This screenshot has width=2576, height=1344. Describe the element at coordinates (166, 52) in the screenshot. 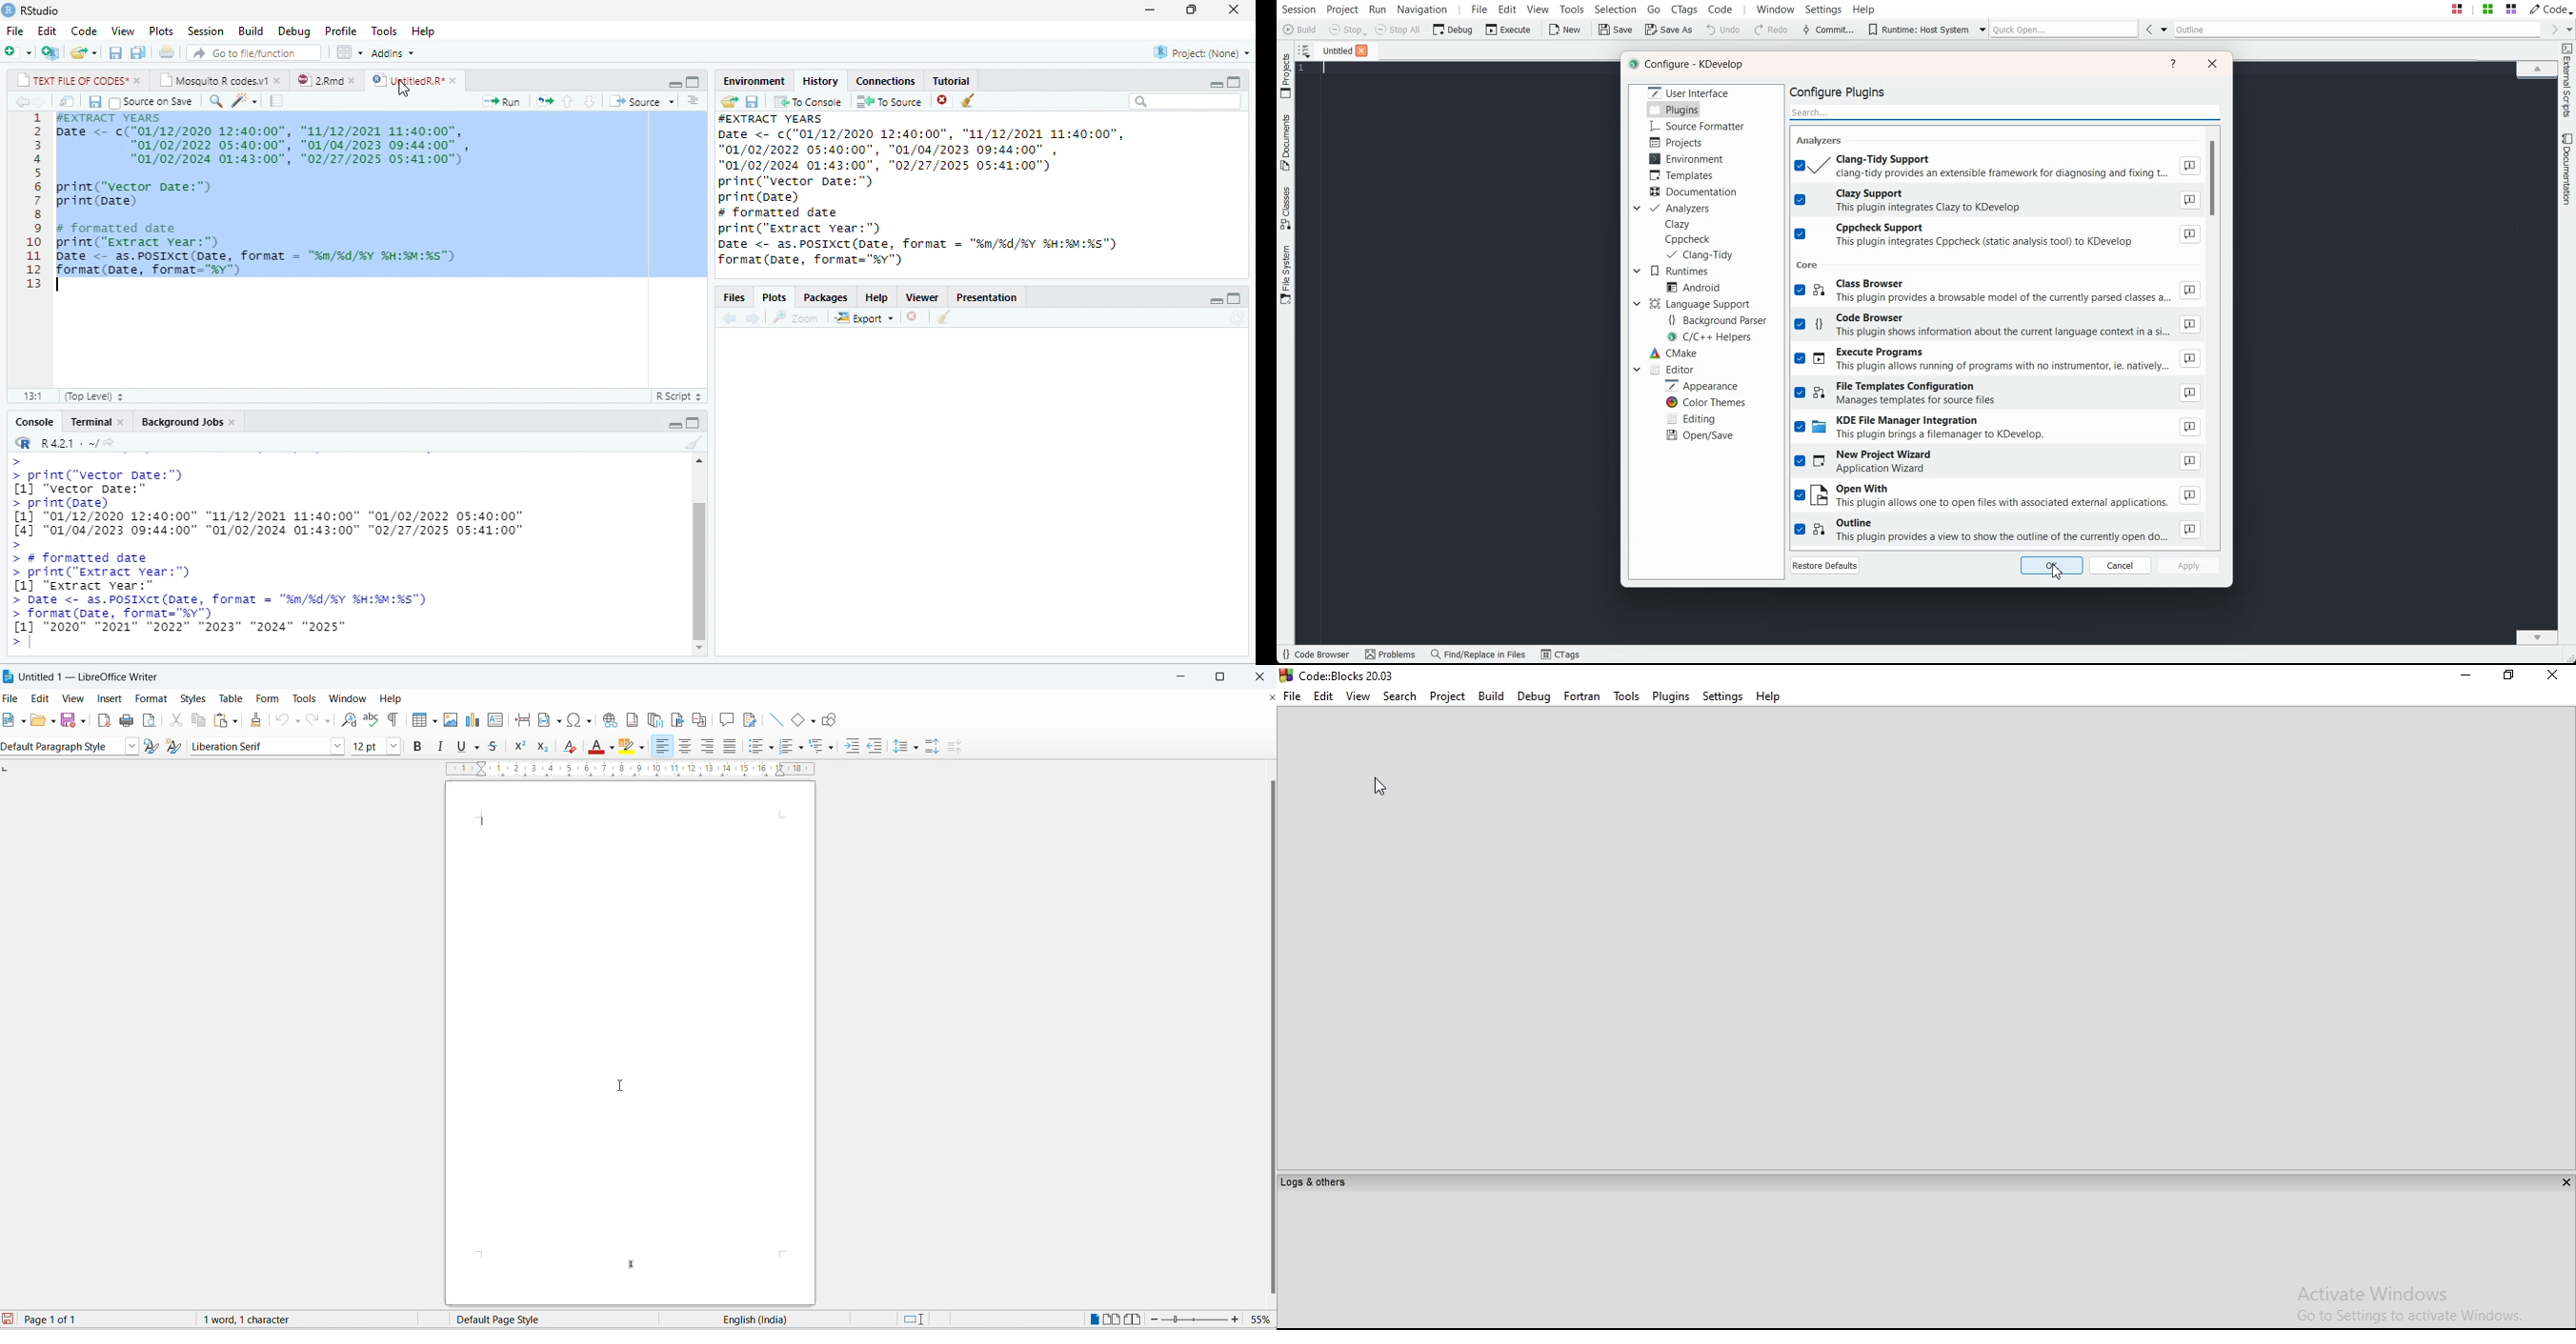

I see `print` at that location.